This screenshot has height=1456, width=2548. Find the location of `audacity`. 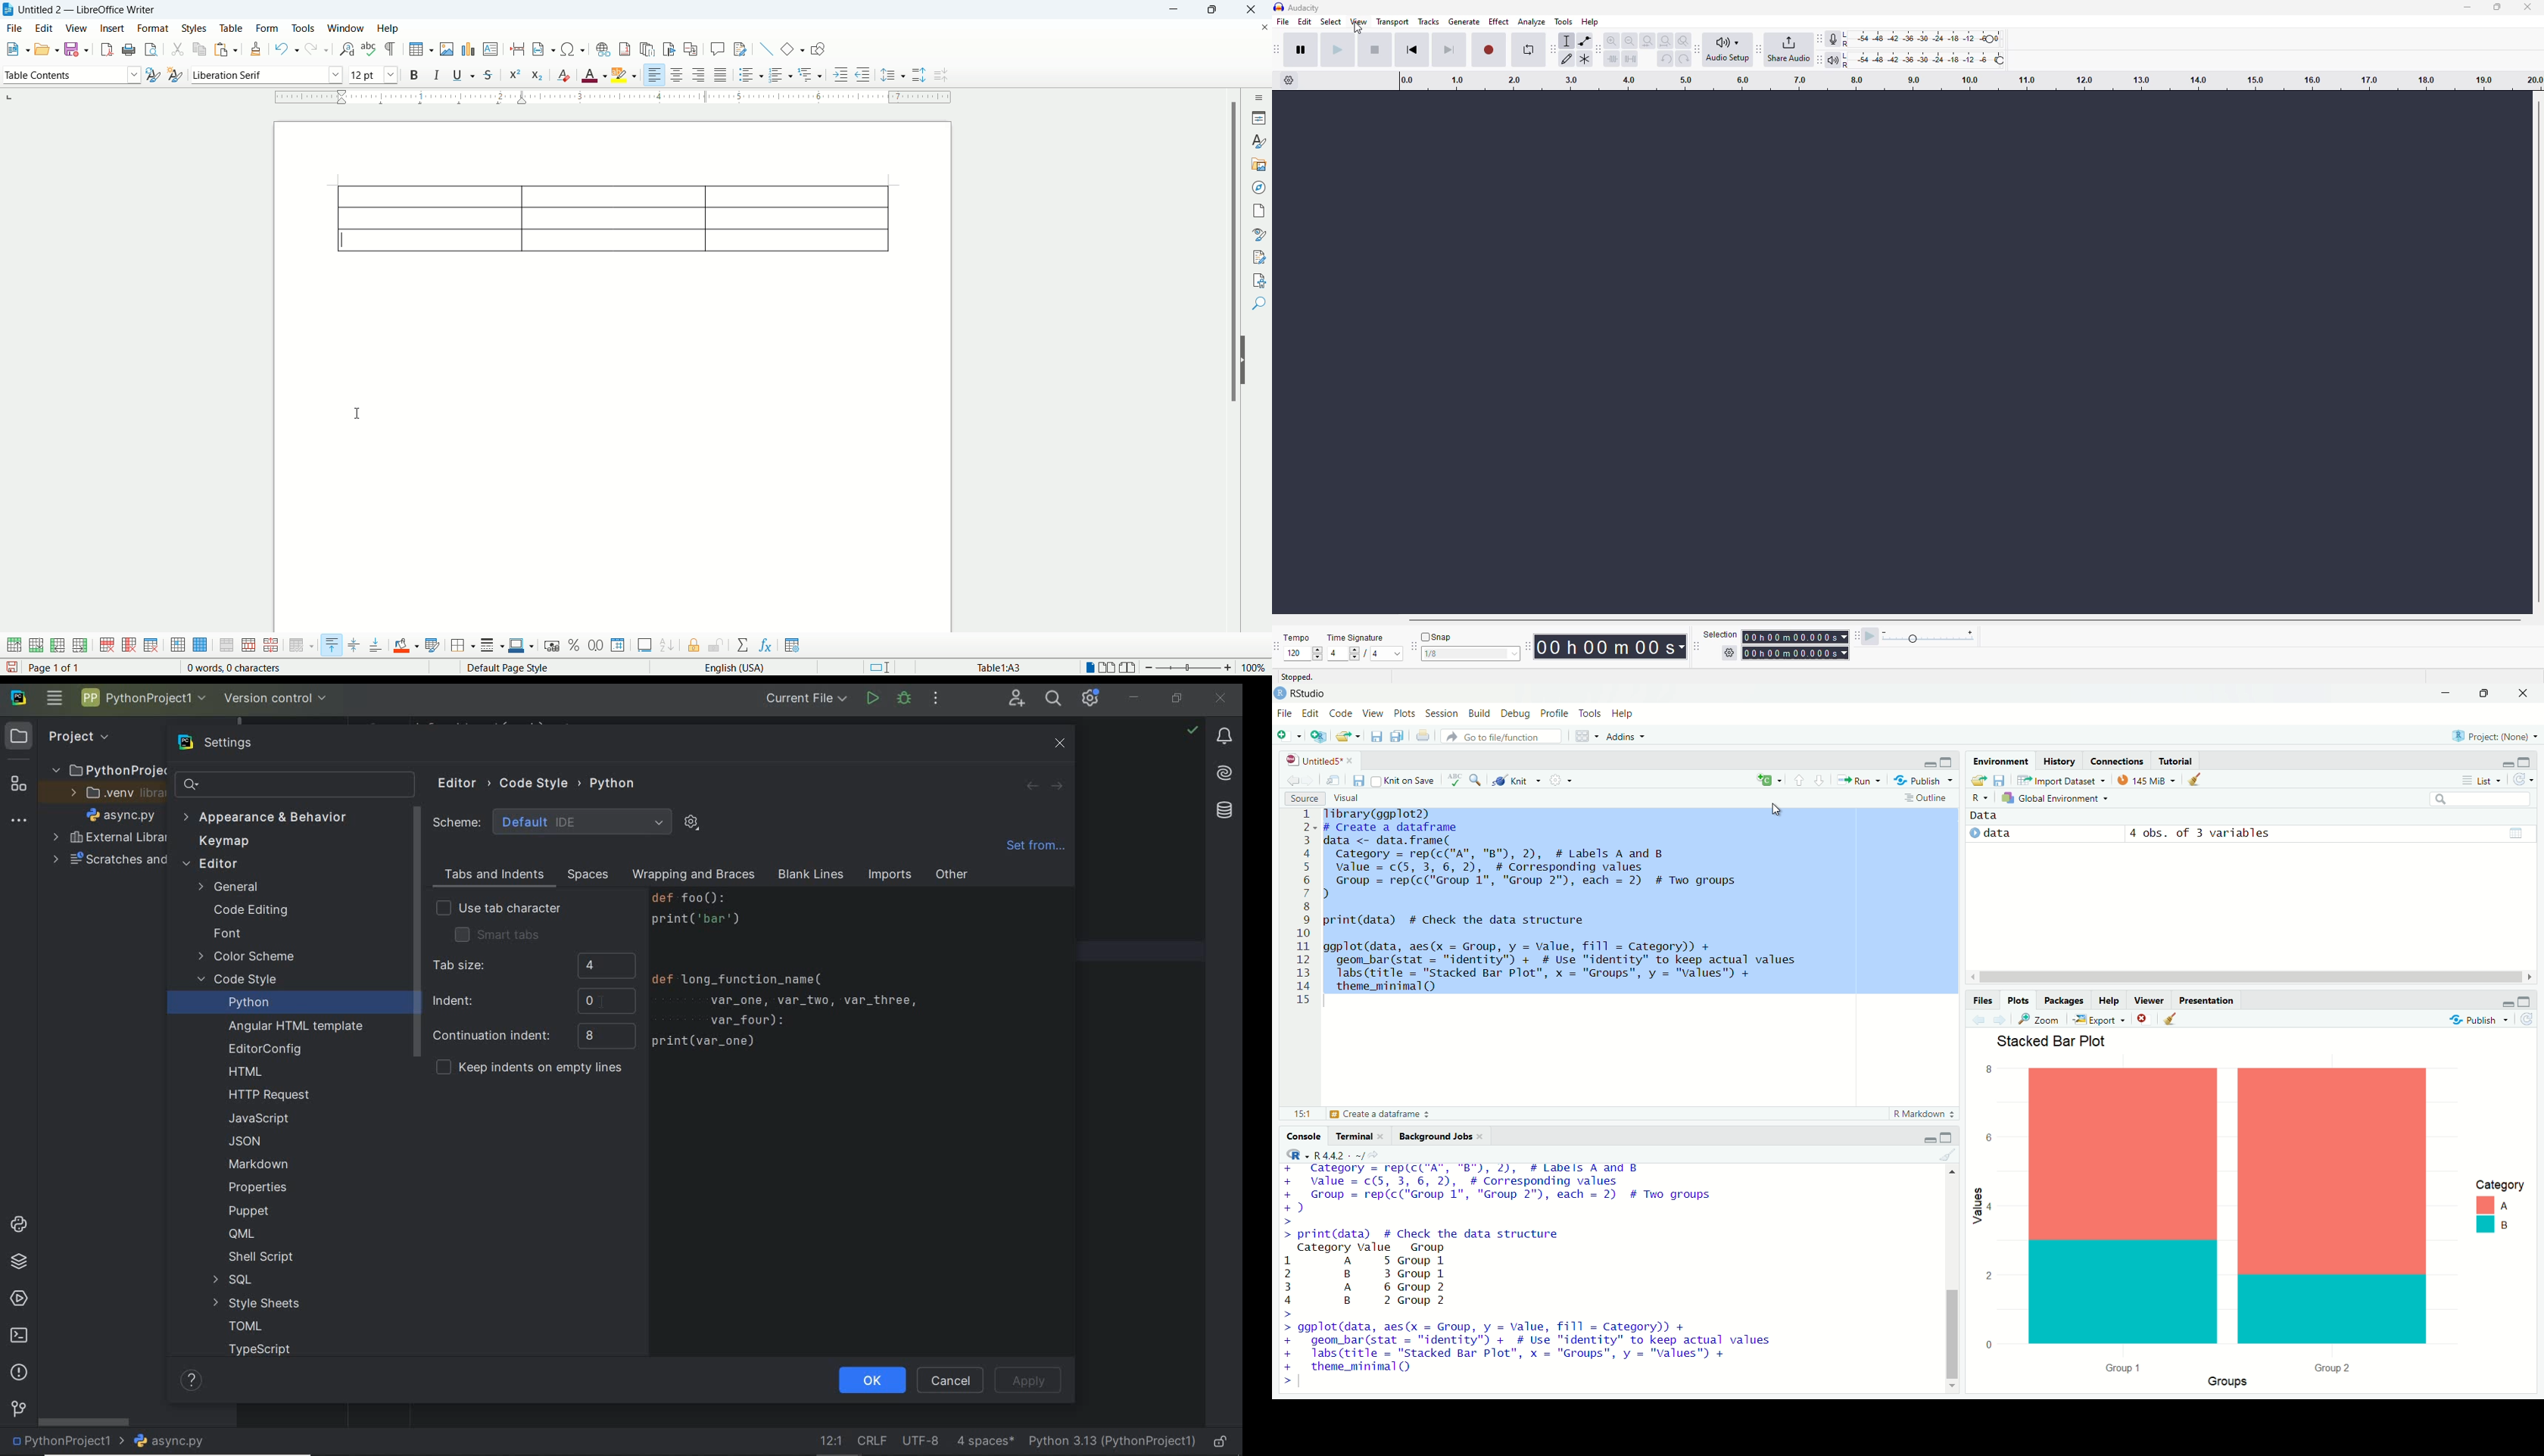

audacity is located at coordinates (1298, 9).